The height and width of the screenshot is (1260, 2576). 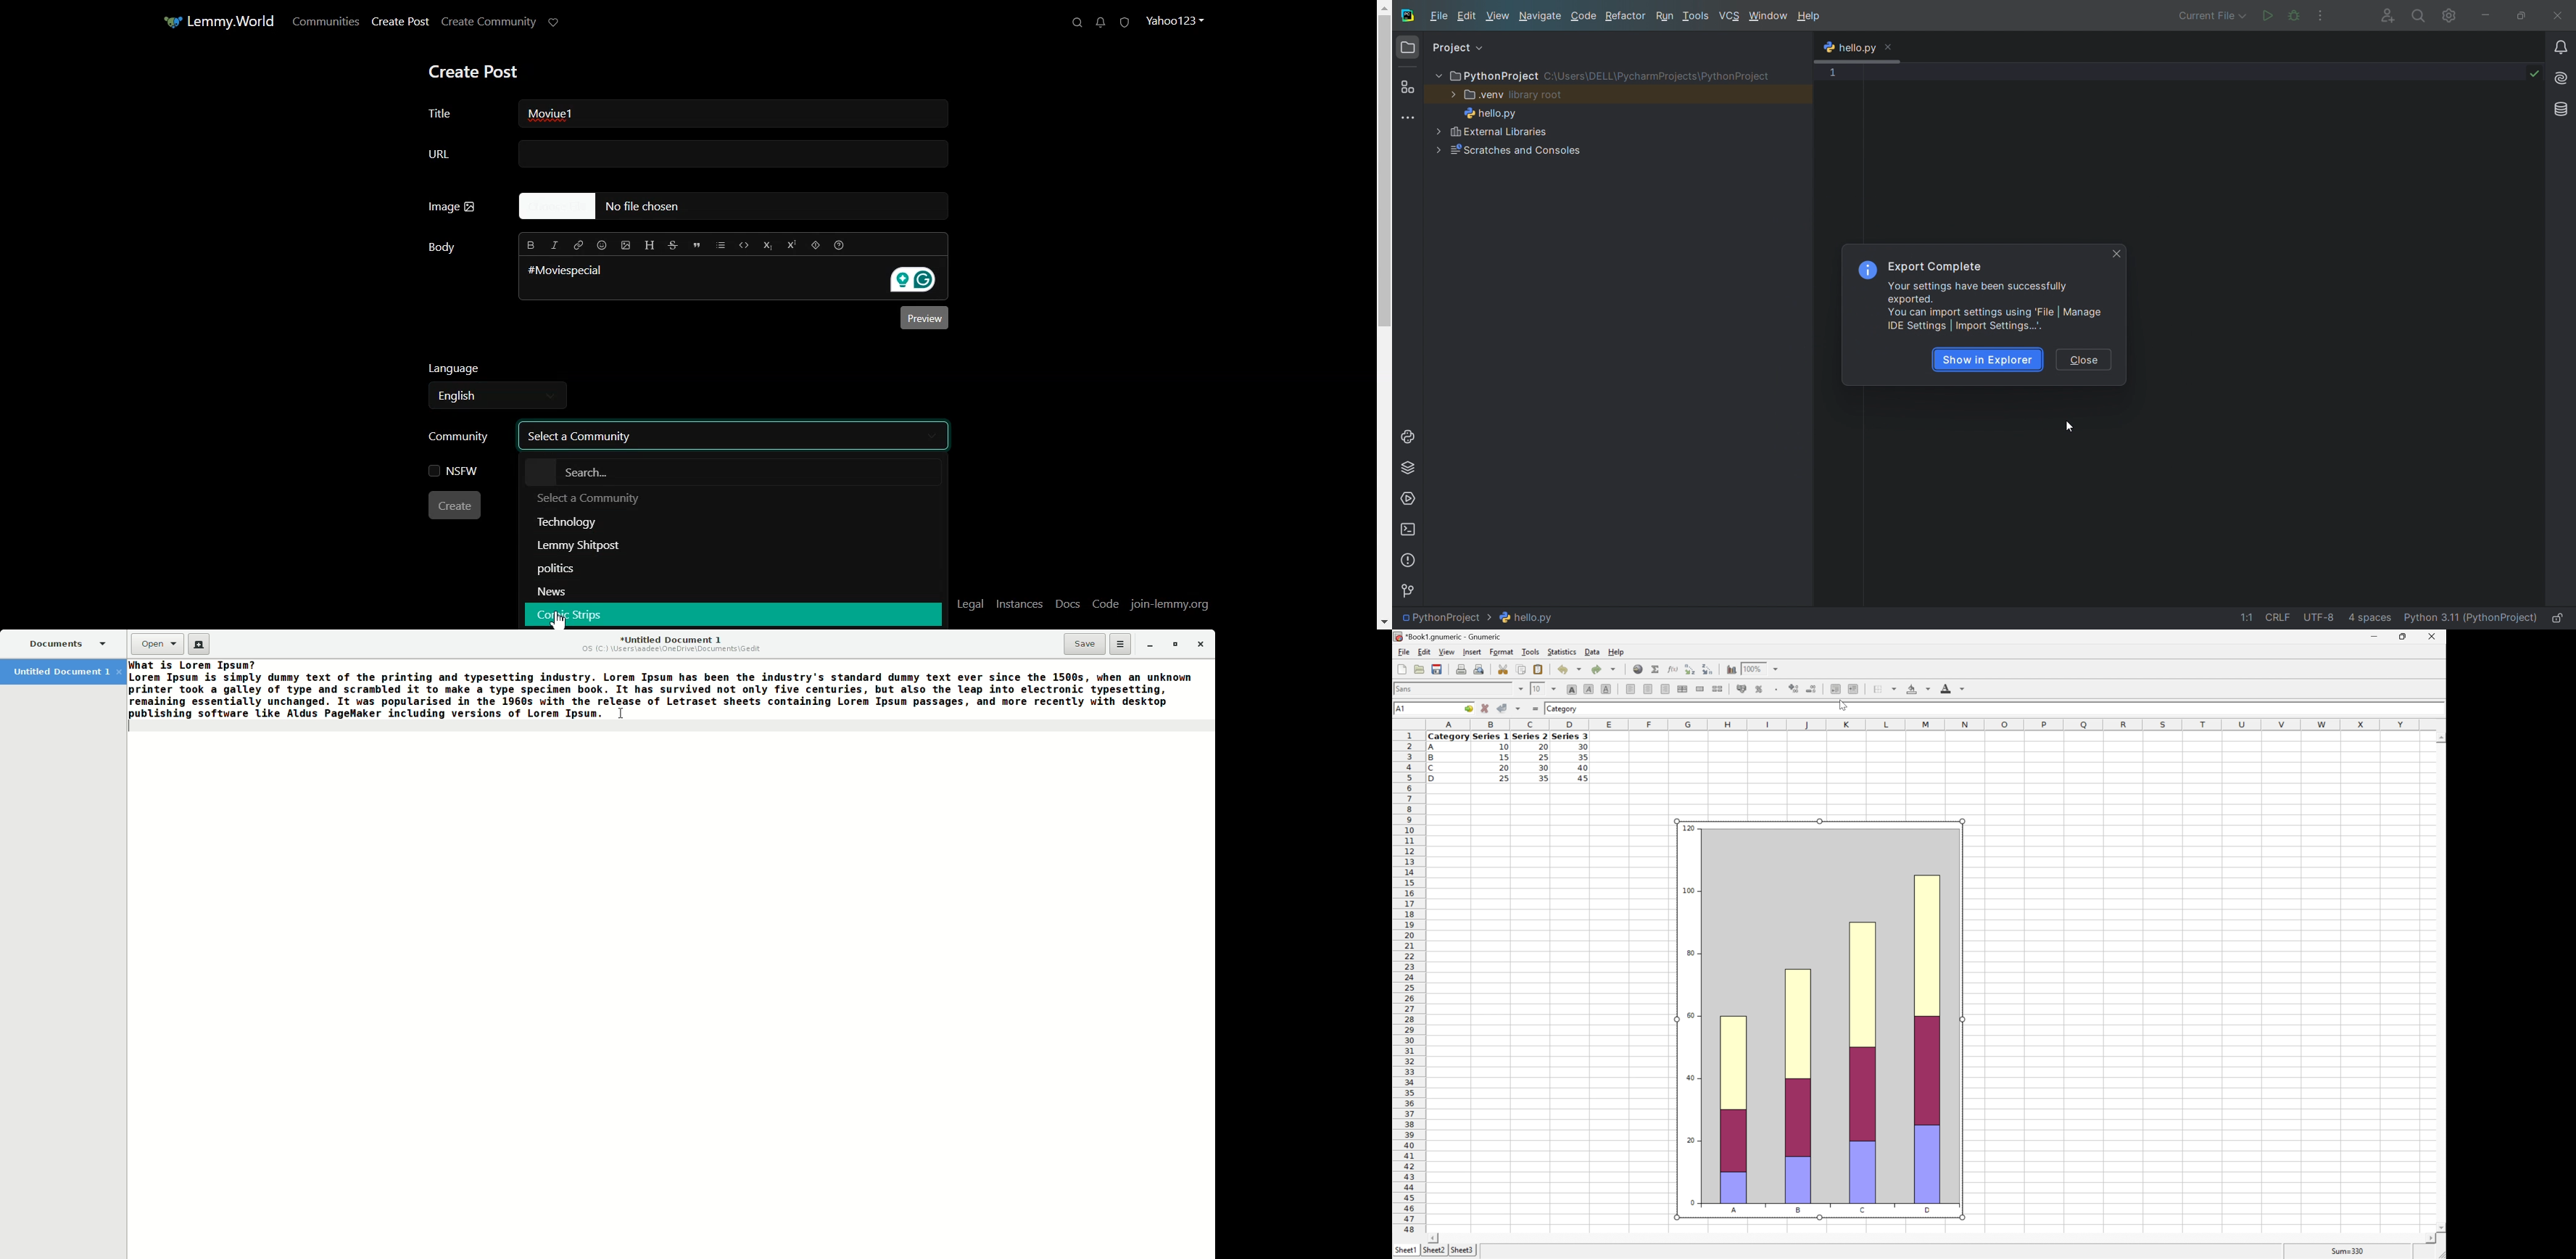 I want to click on Accept changes, so click(x=1501, y=708).